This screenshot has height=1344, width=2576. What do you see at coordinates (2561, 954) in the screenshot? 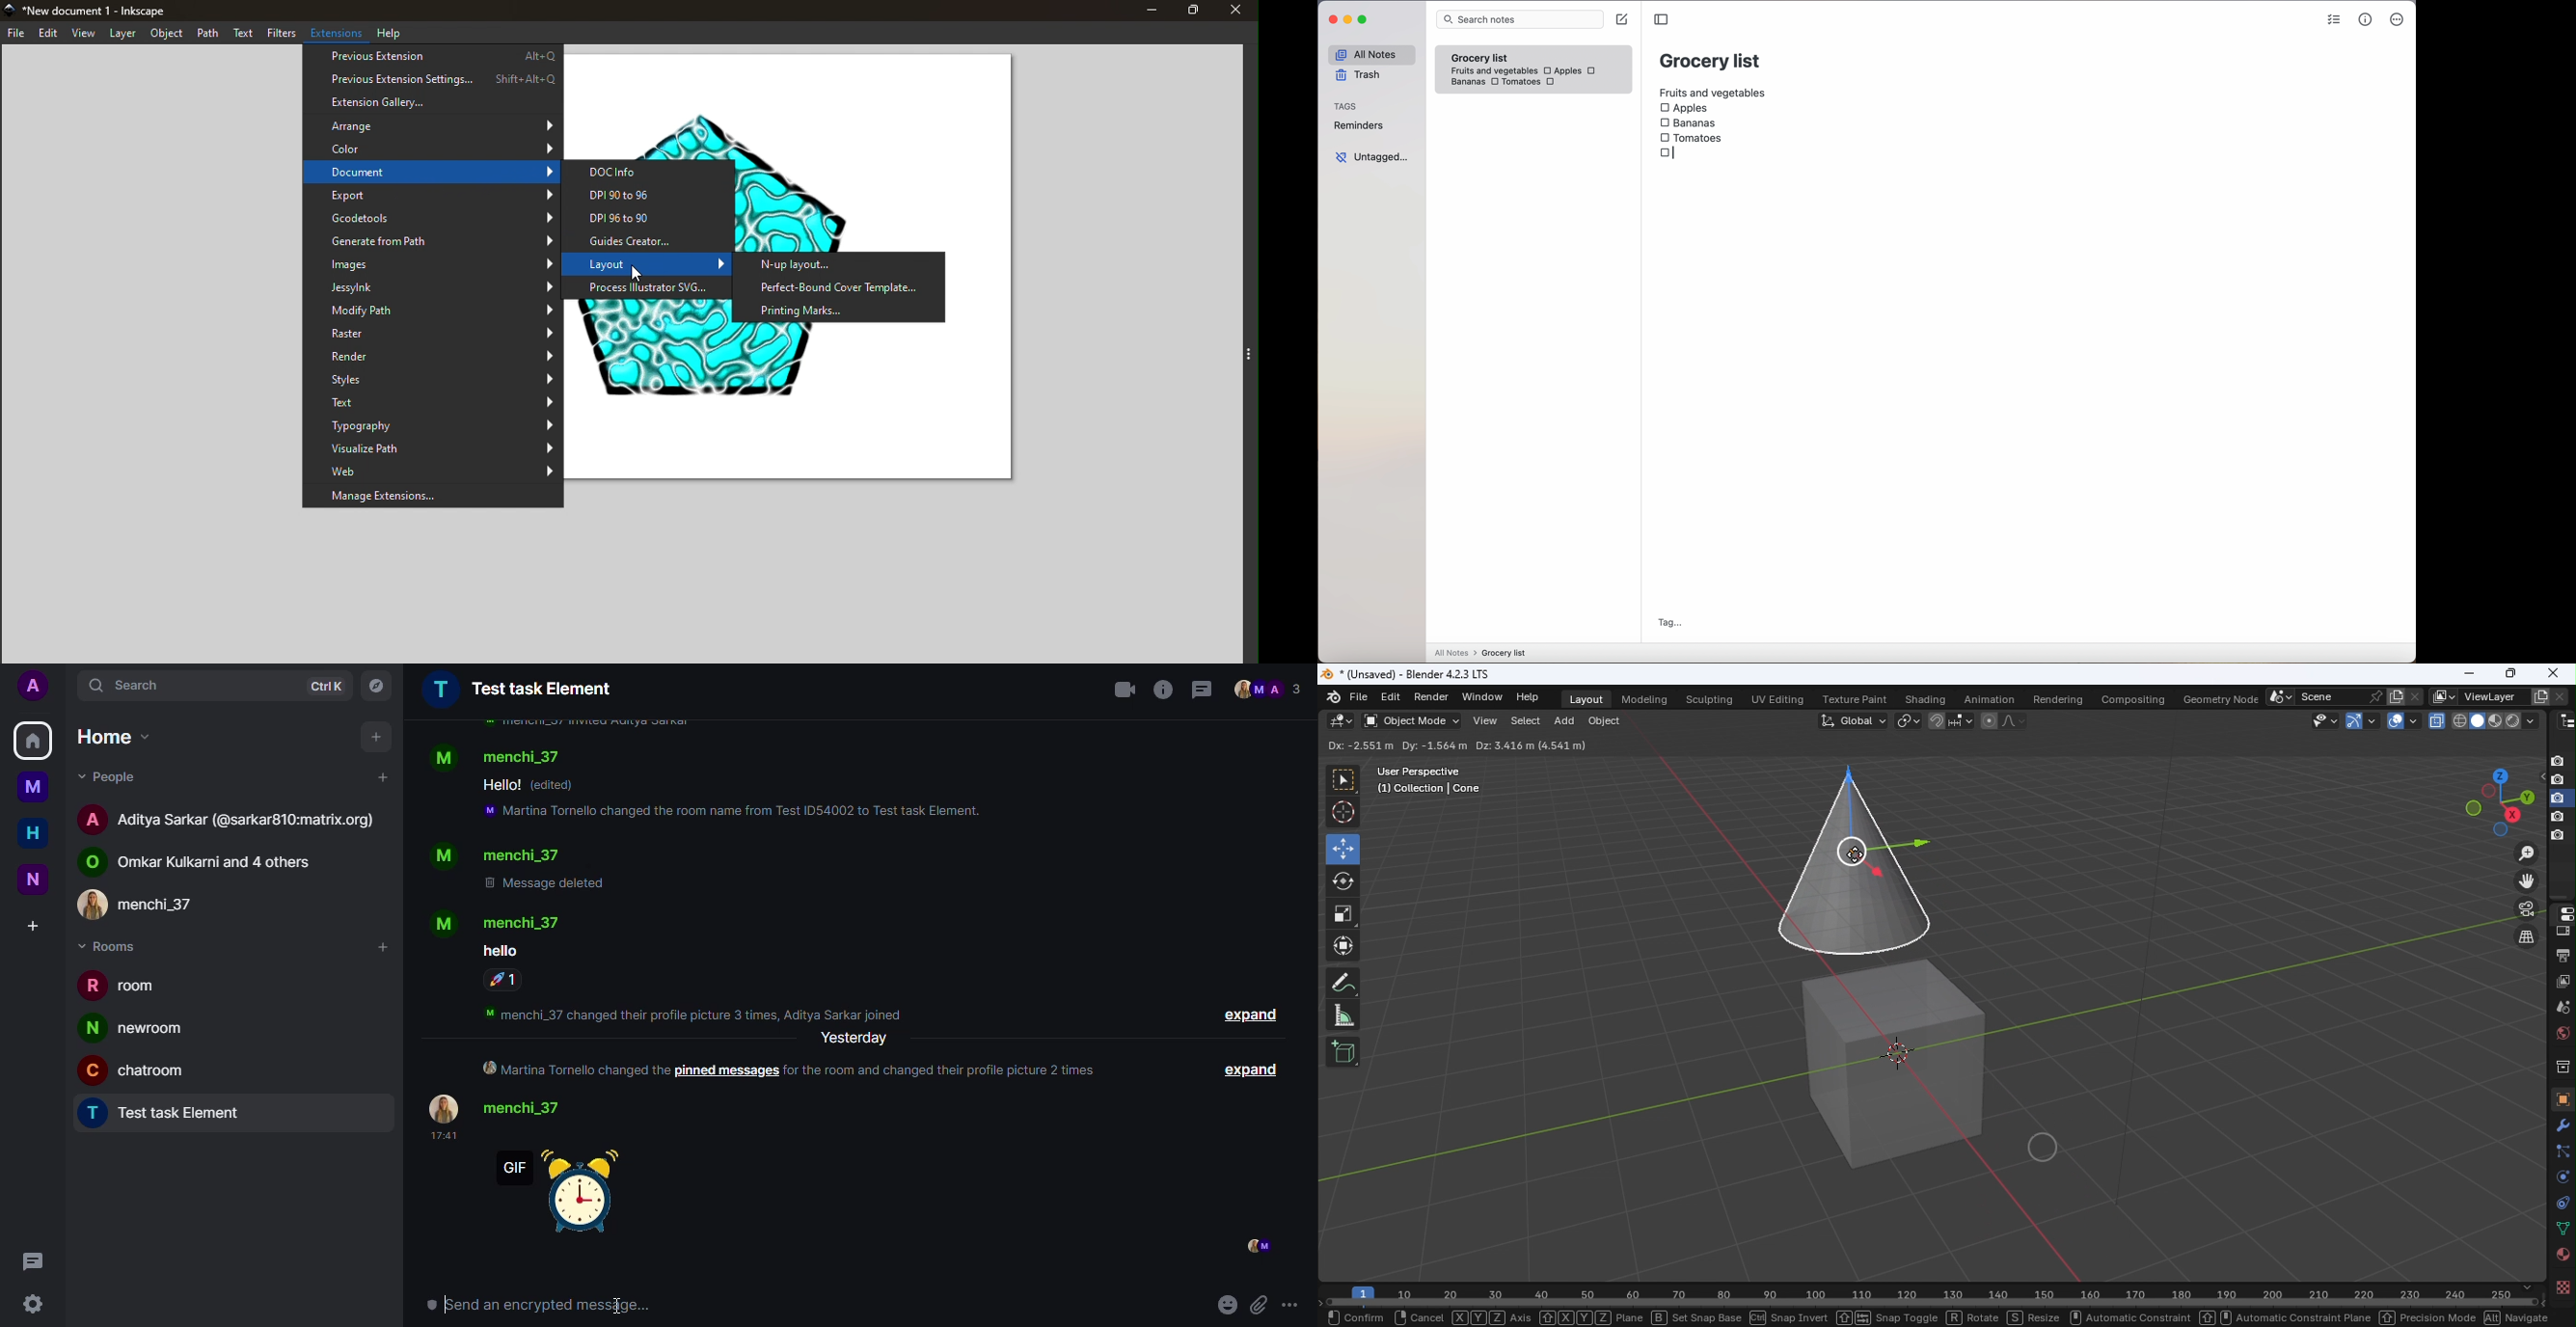
I see `Output` at bounding box center [2561, 954].